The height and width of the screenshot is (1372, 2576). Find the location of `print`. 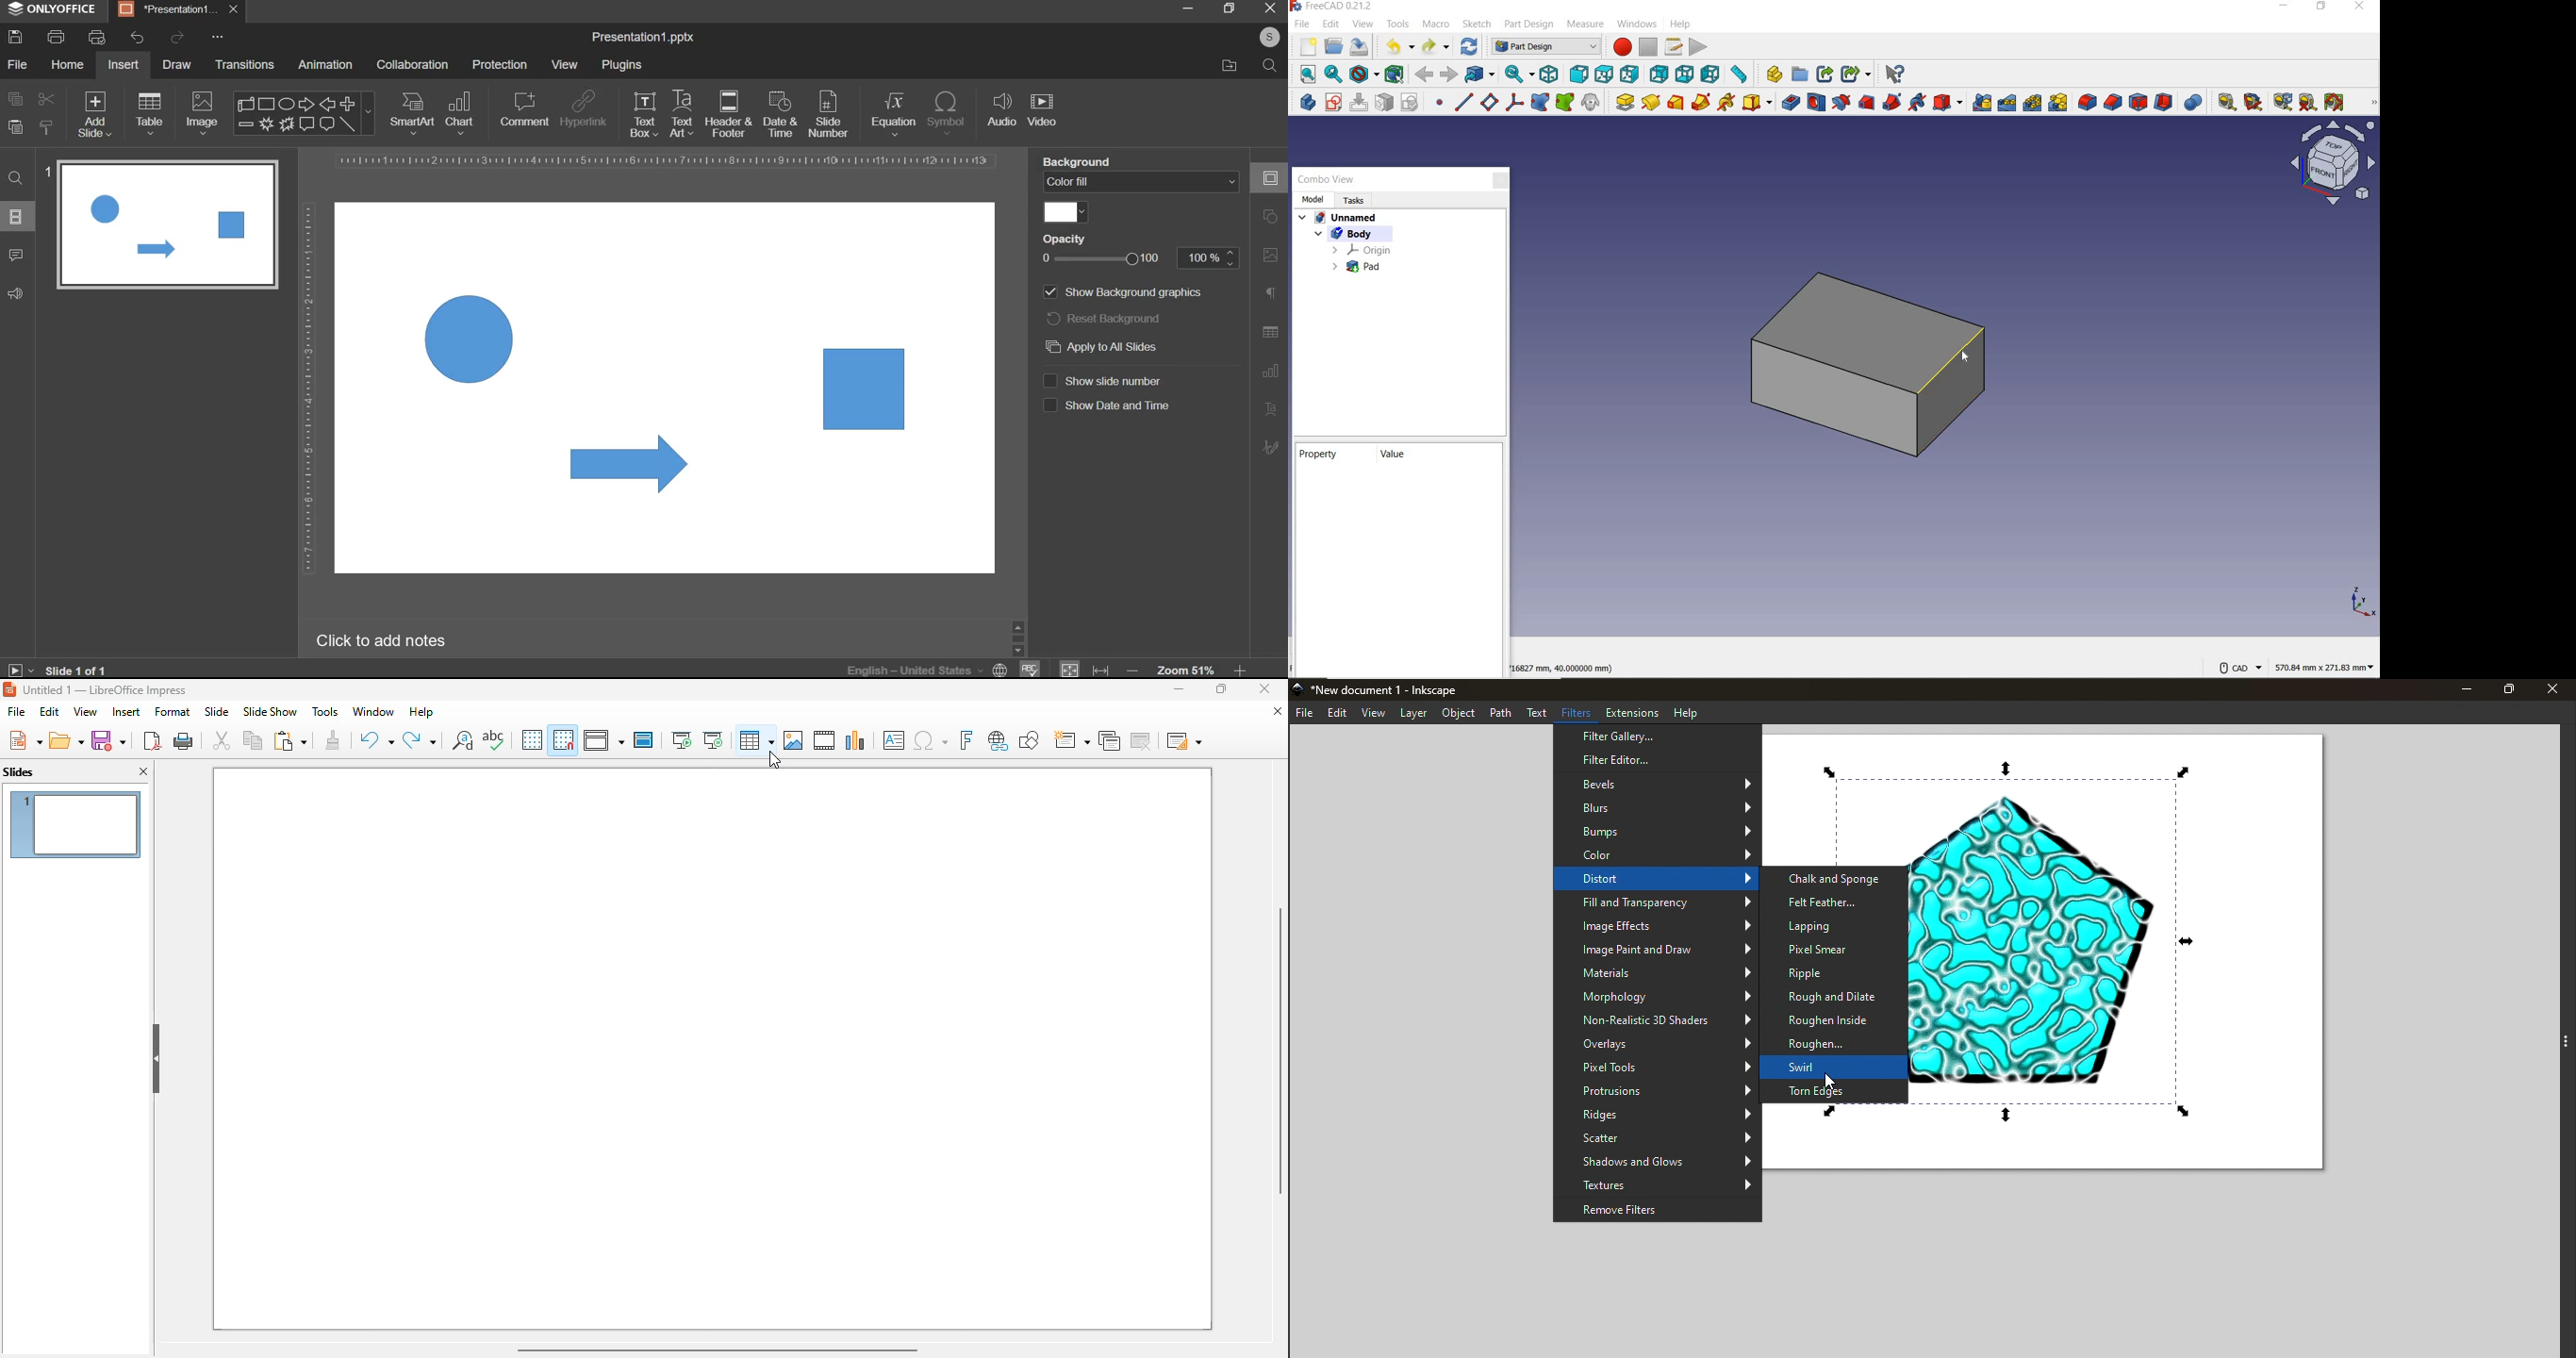

print is located at coordinates (184, 741).